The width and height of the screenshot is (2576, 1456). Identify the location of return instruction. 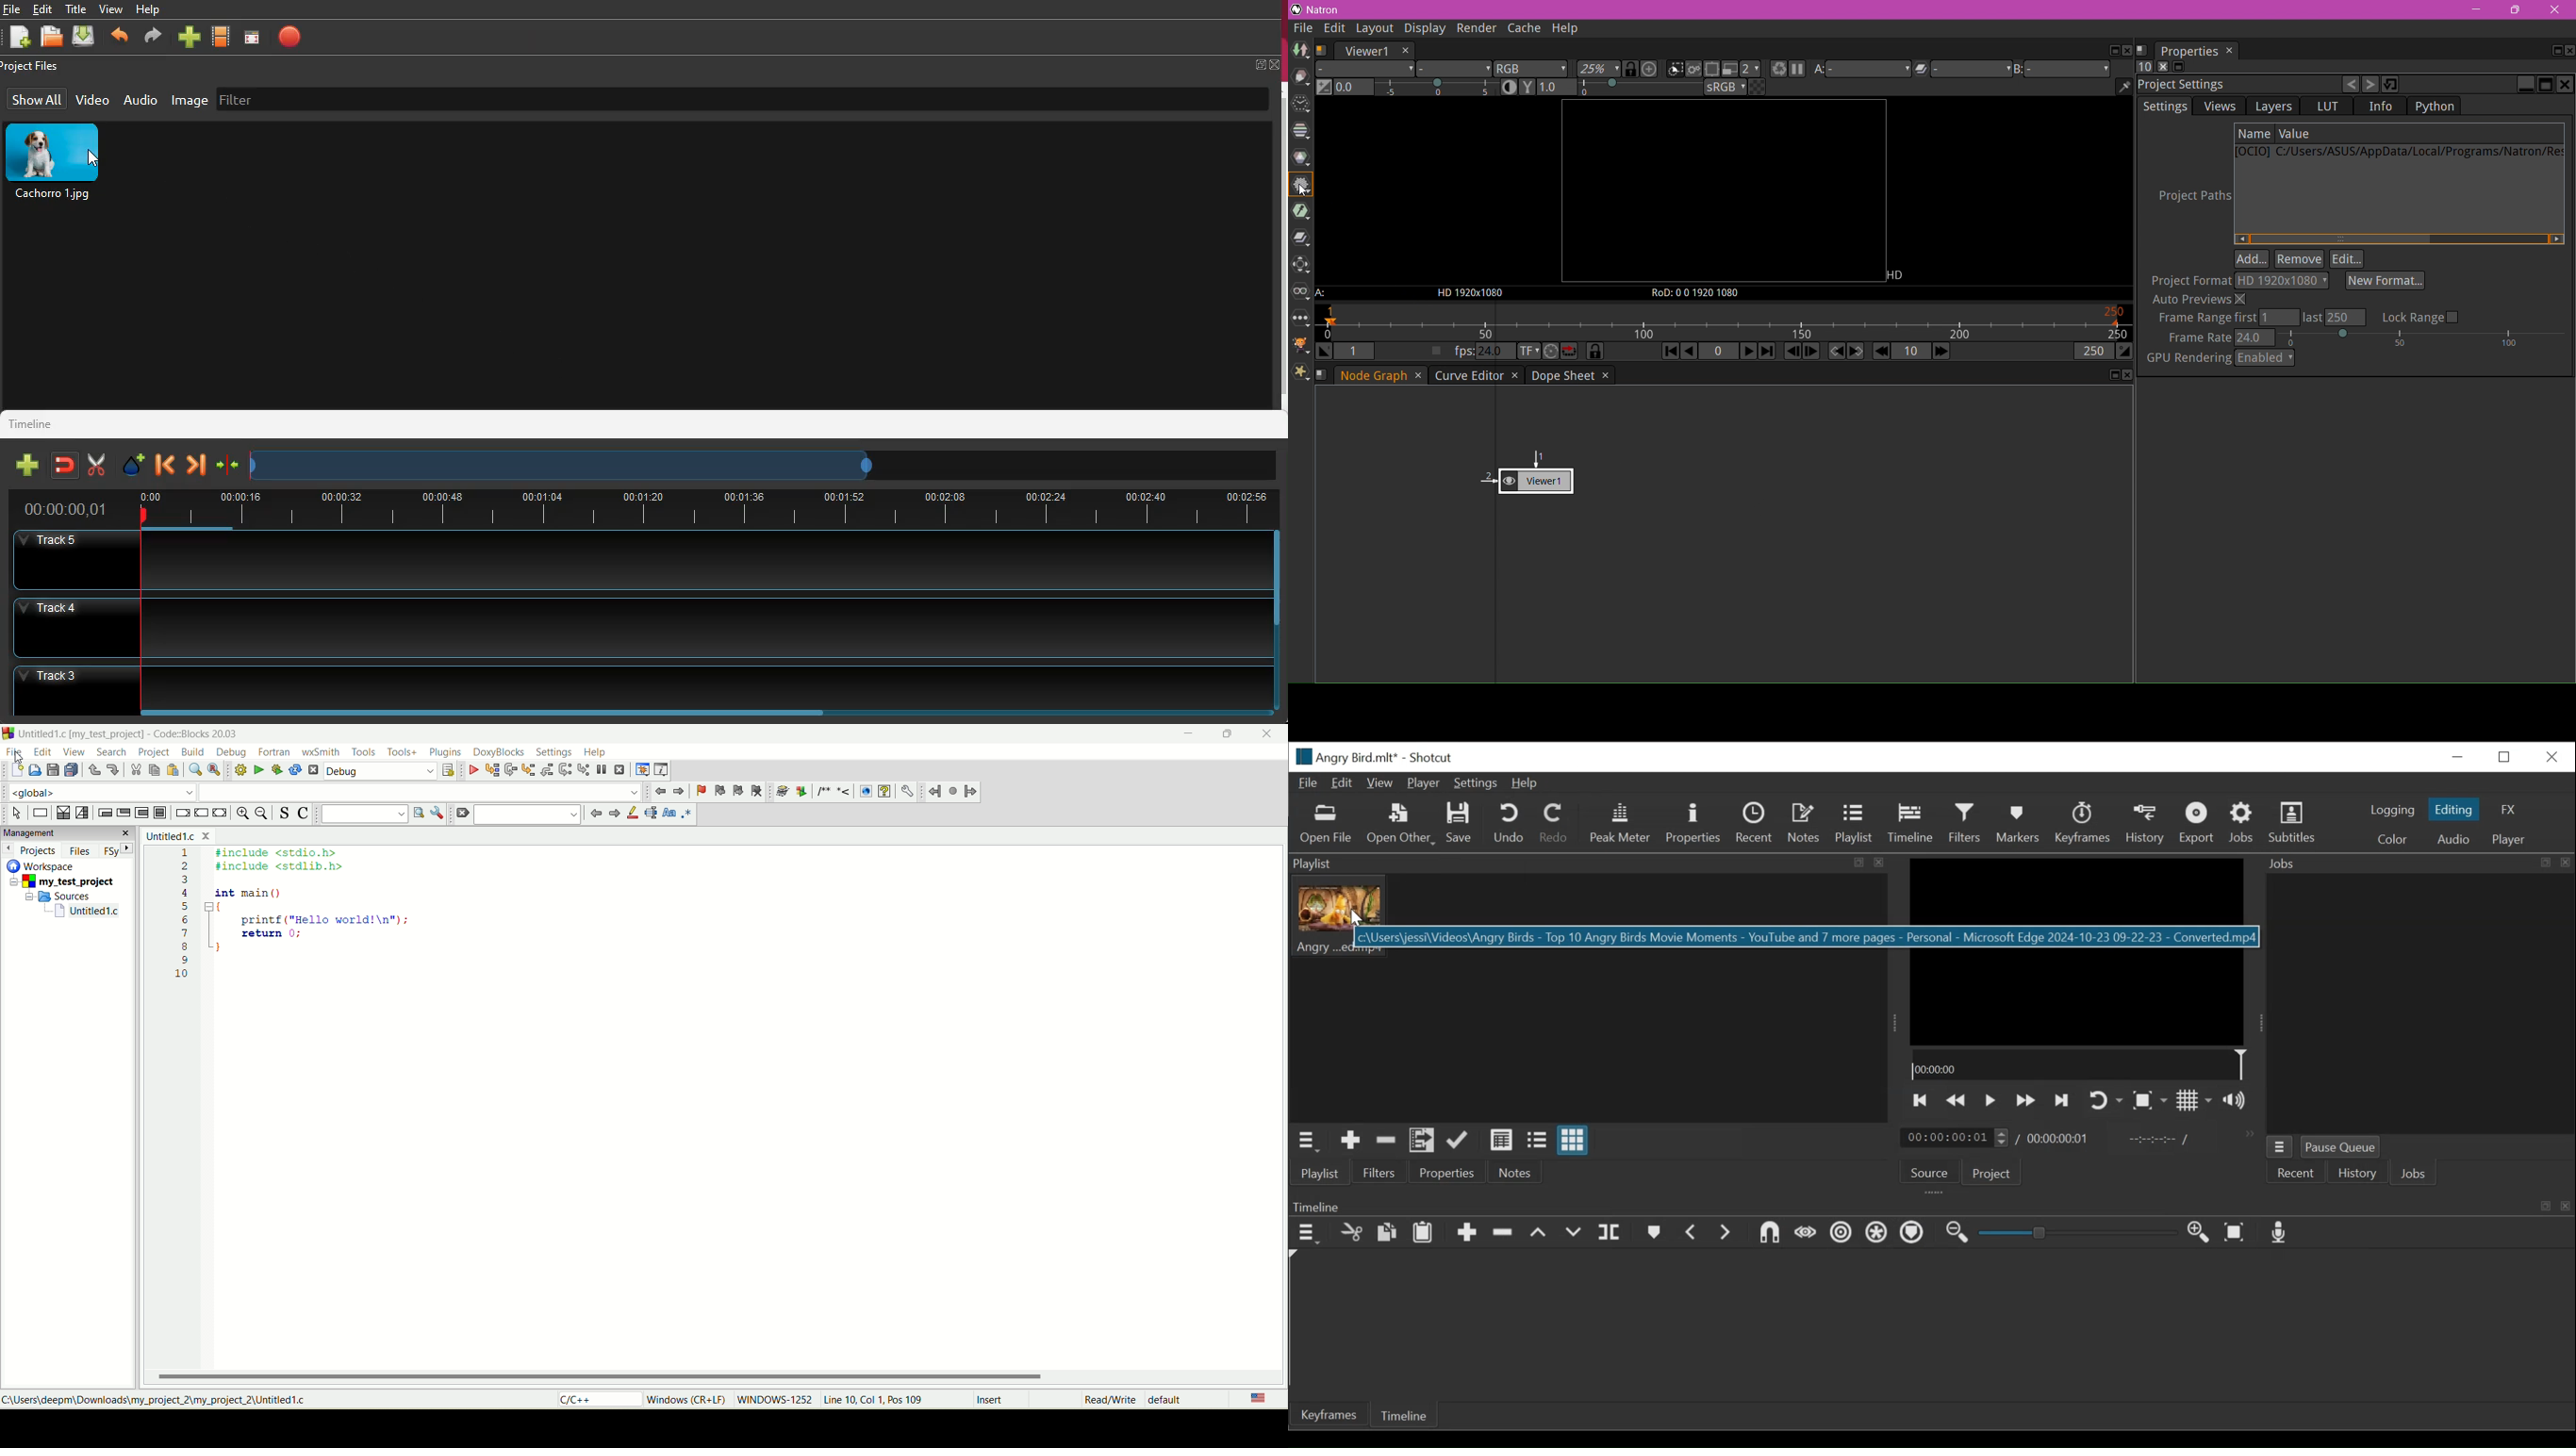
(221, 813).